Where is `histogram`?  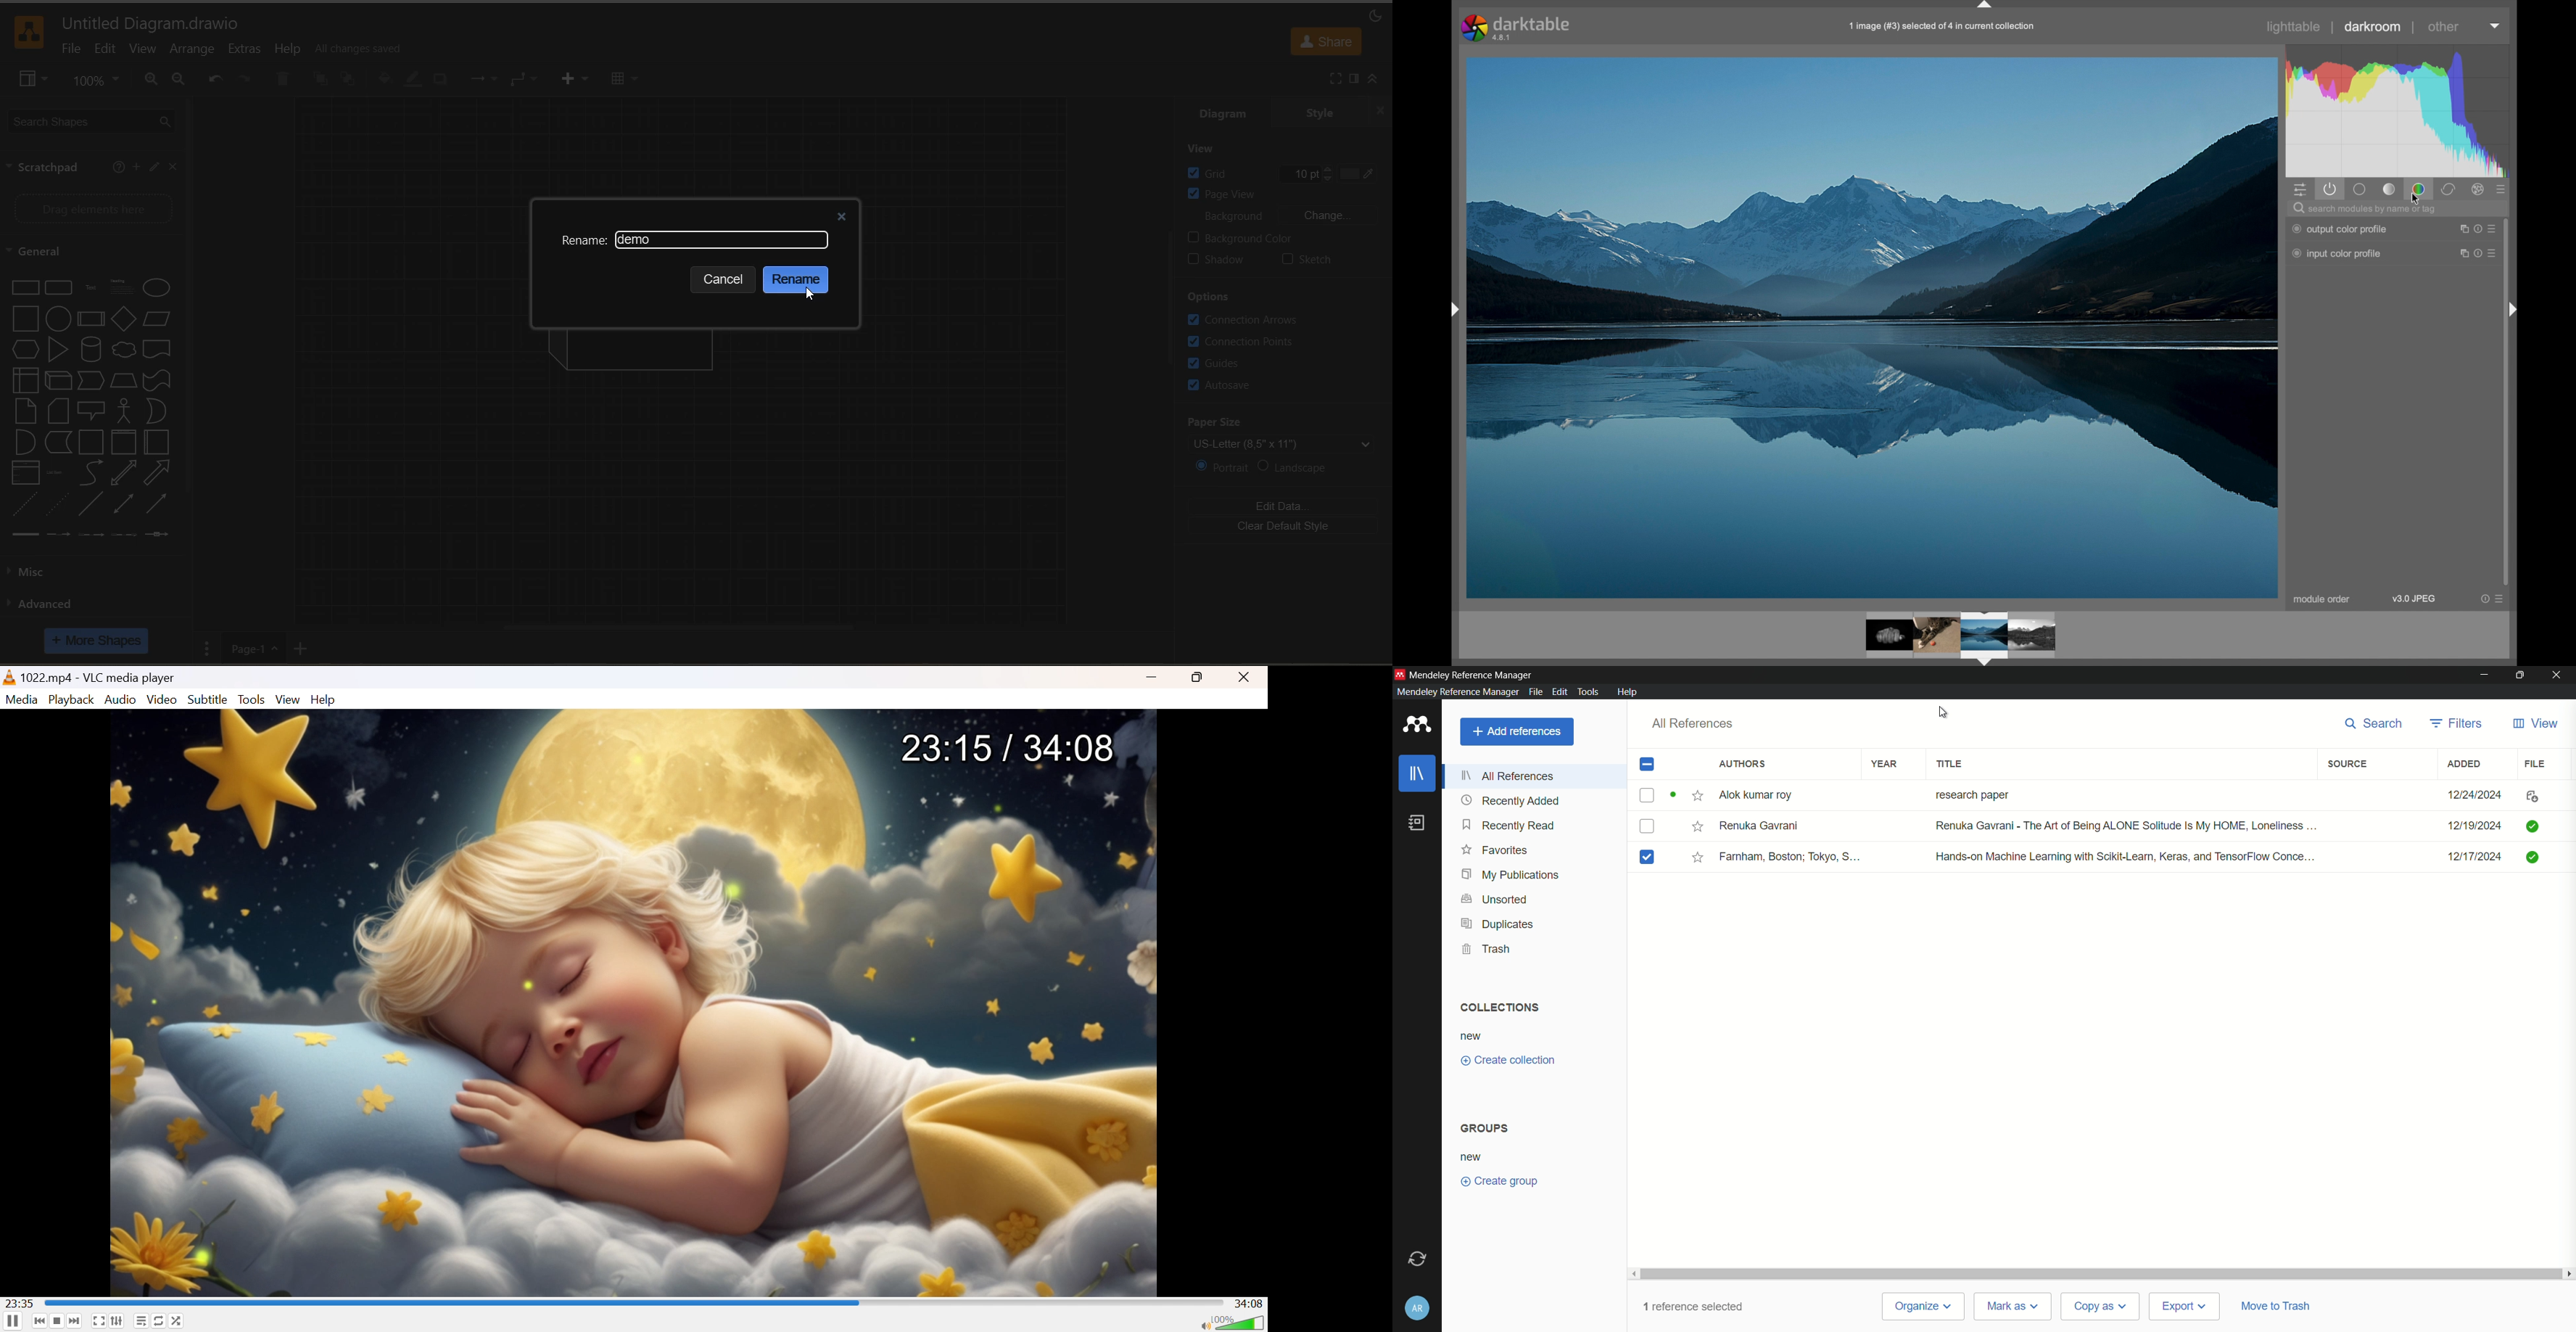 histogram is located at coordinates (2395, 110).